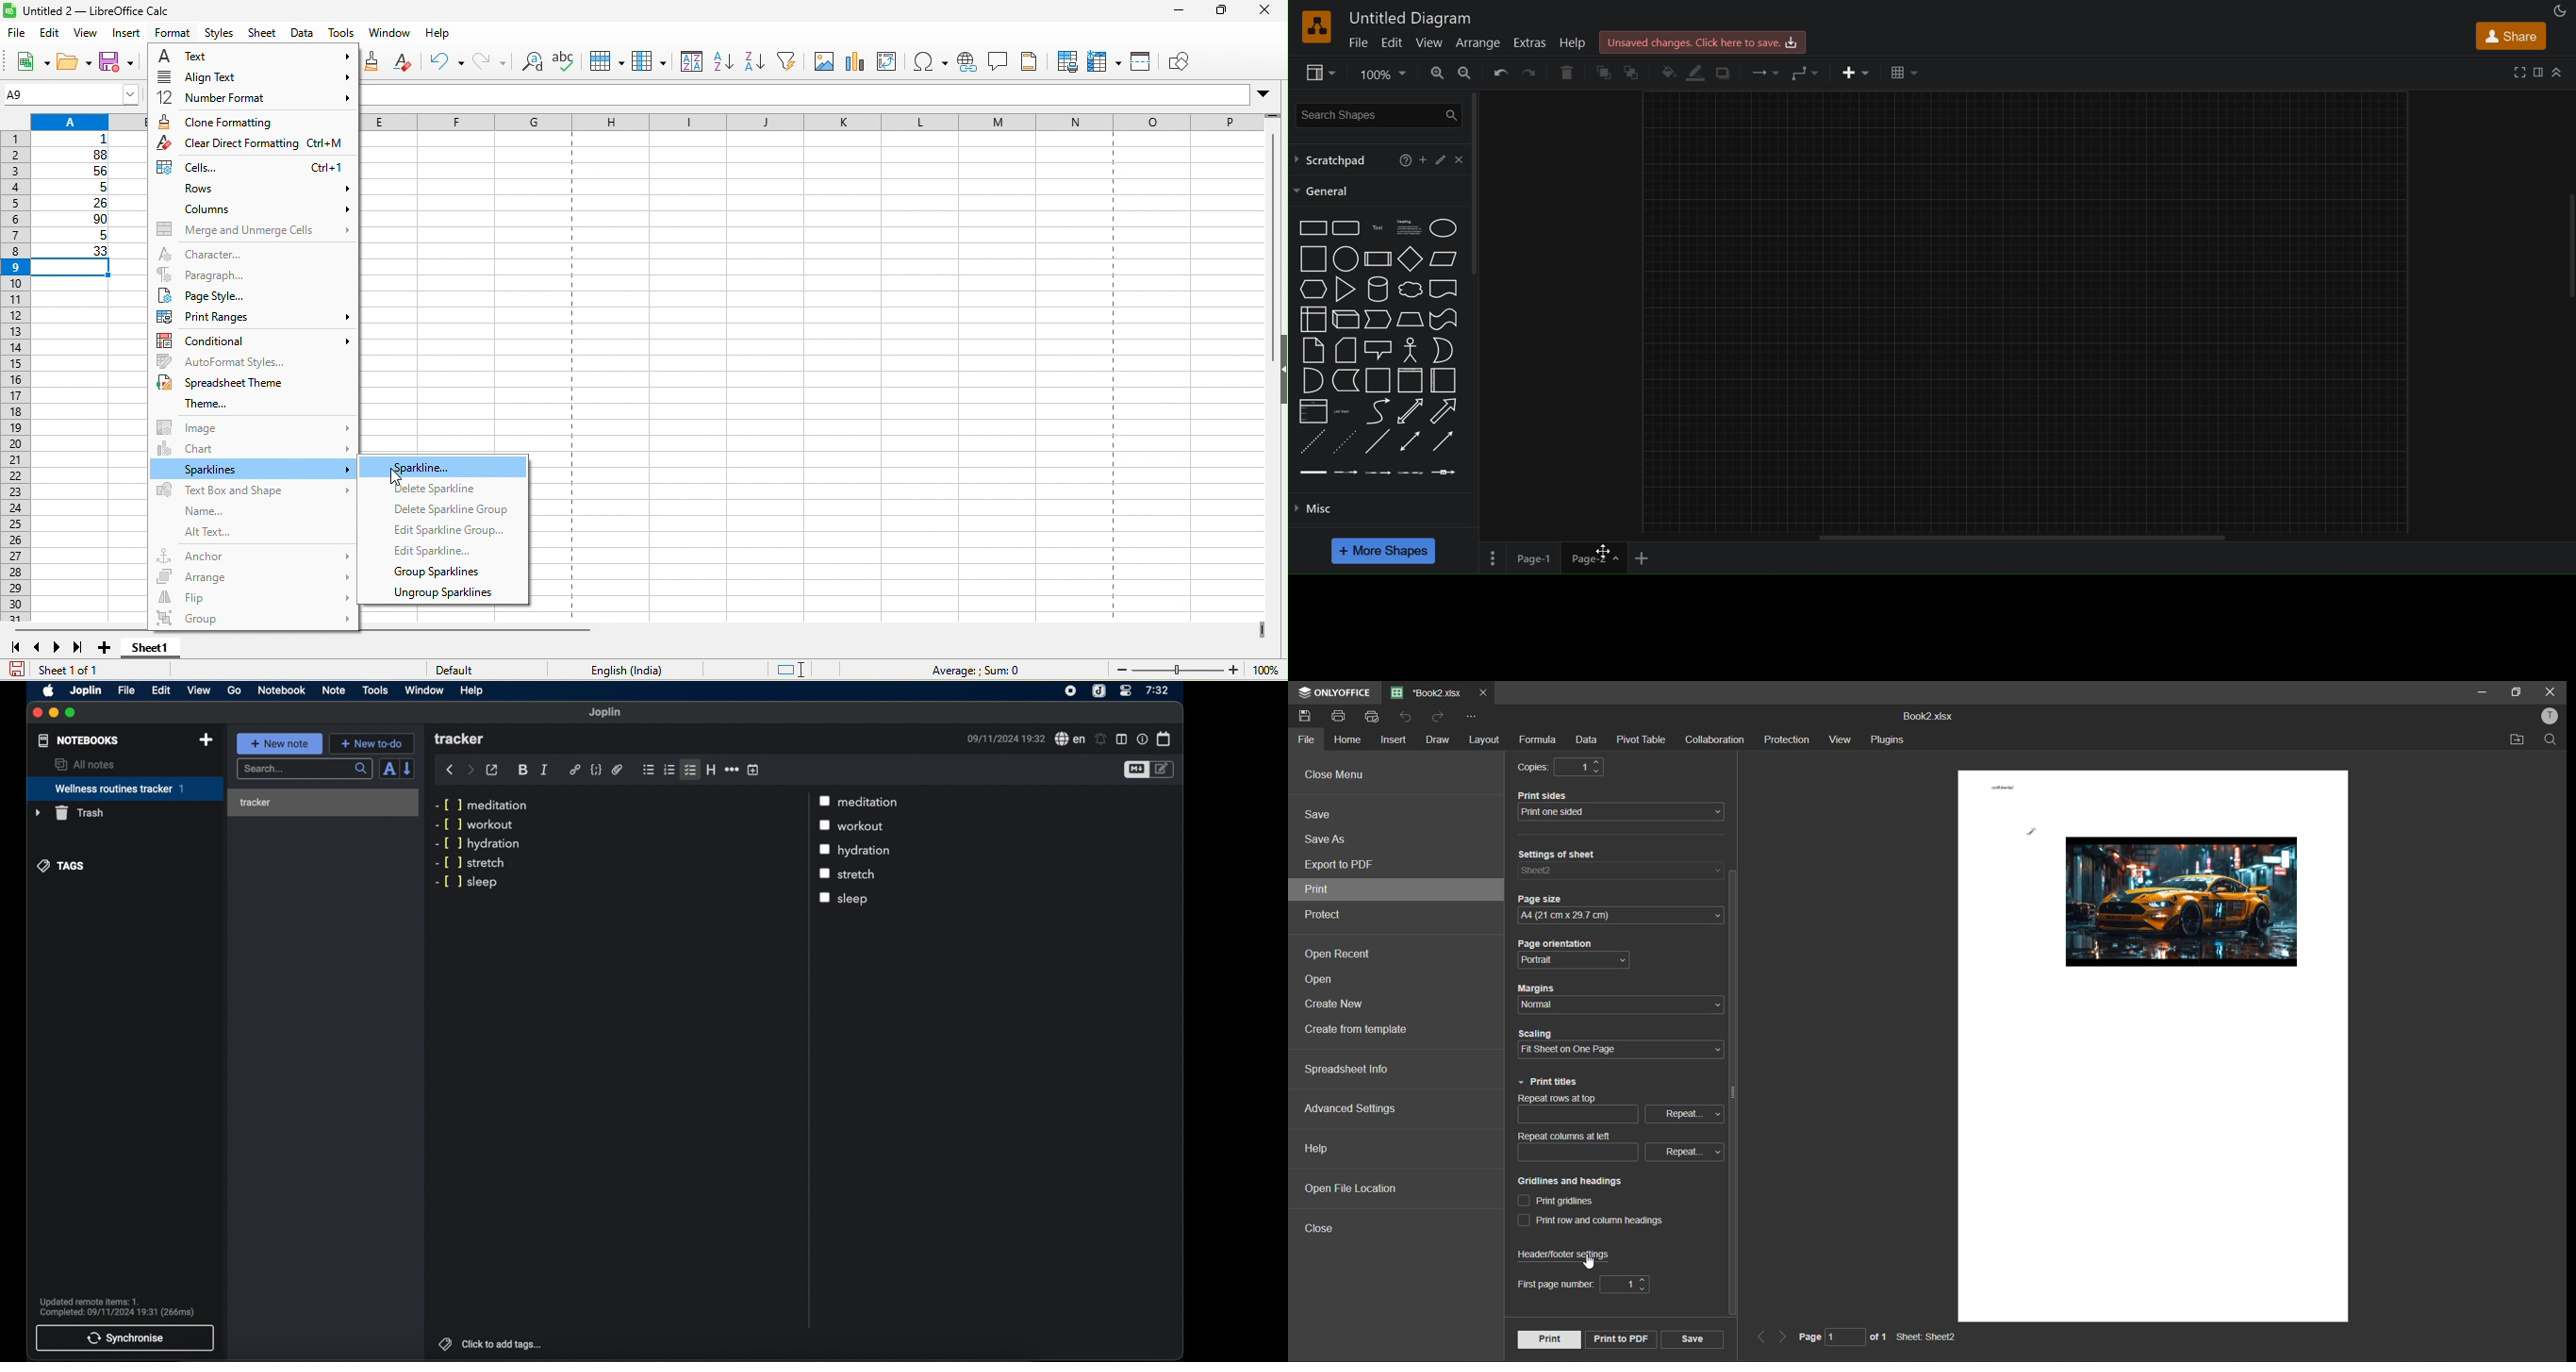 This screenshot has height=1372, width=2576. I want to click on tools, so click(376, 690).